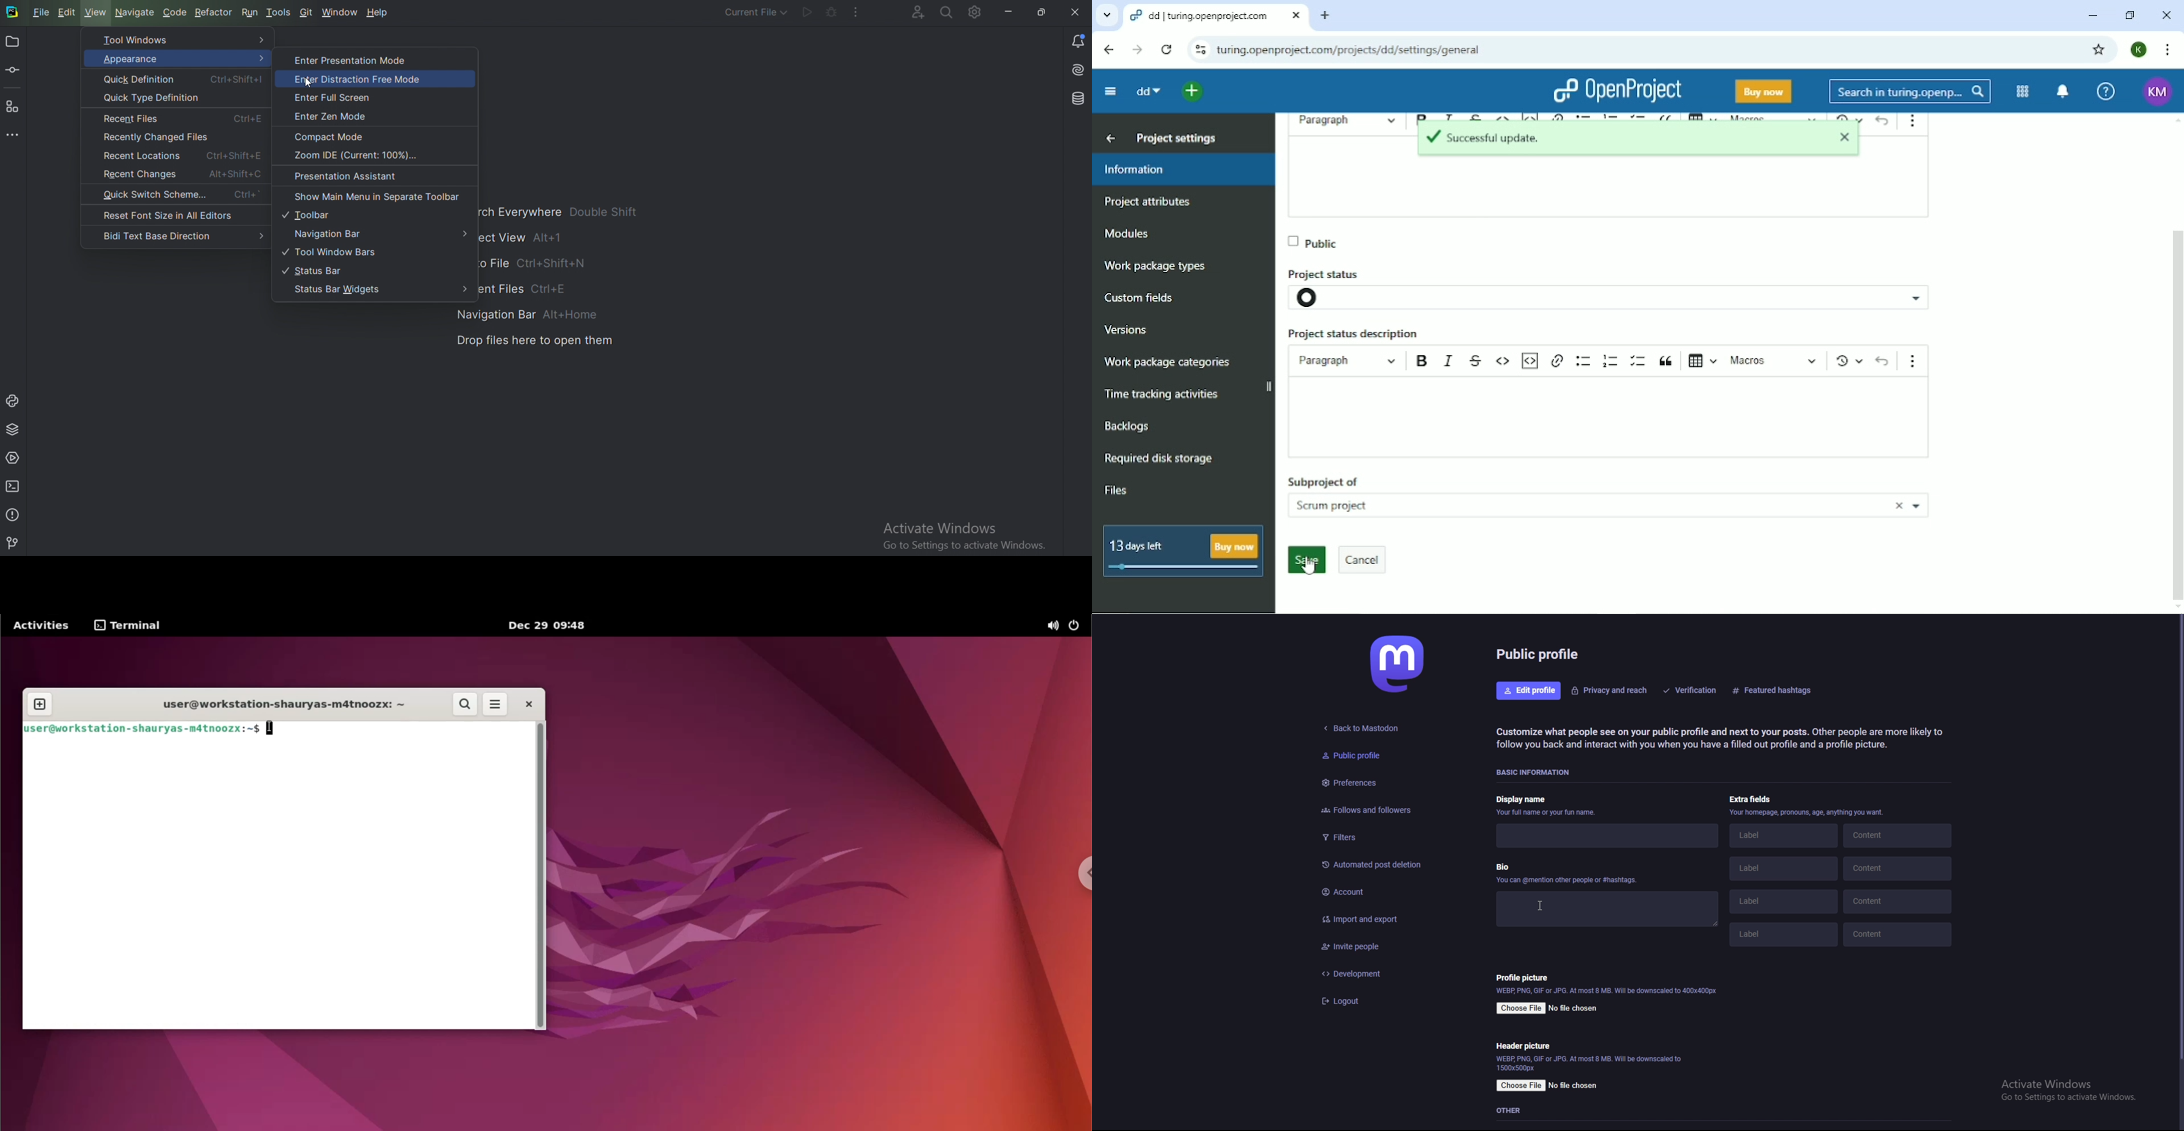  I want to click on automated post deletion, so click(1380, 866).